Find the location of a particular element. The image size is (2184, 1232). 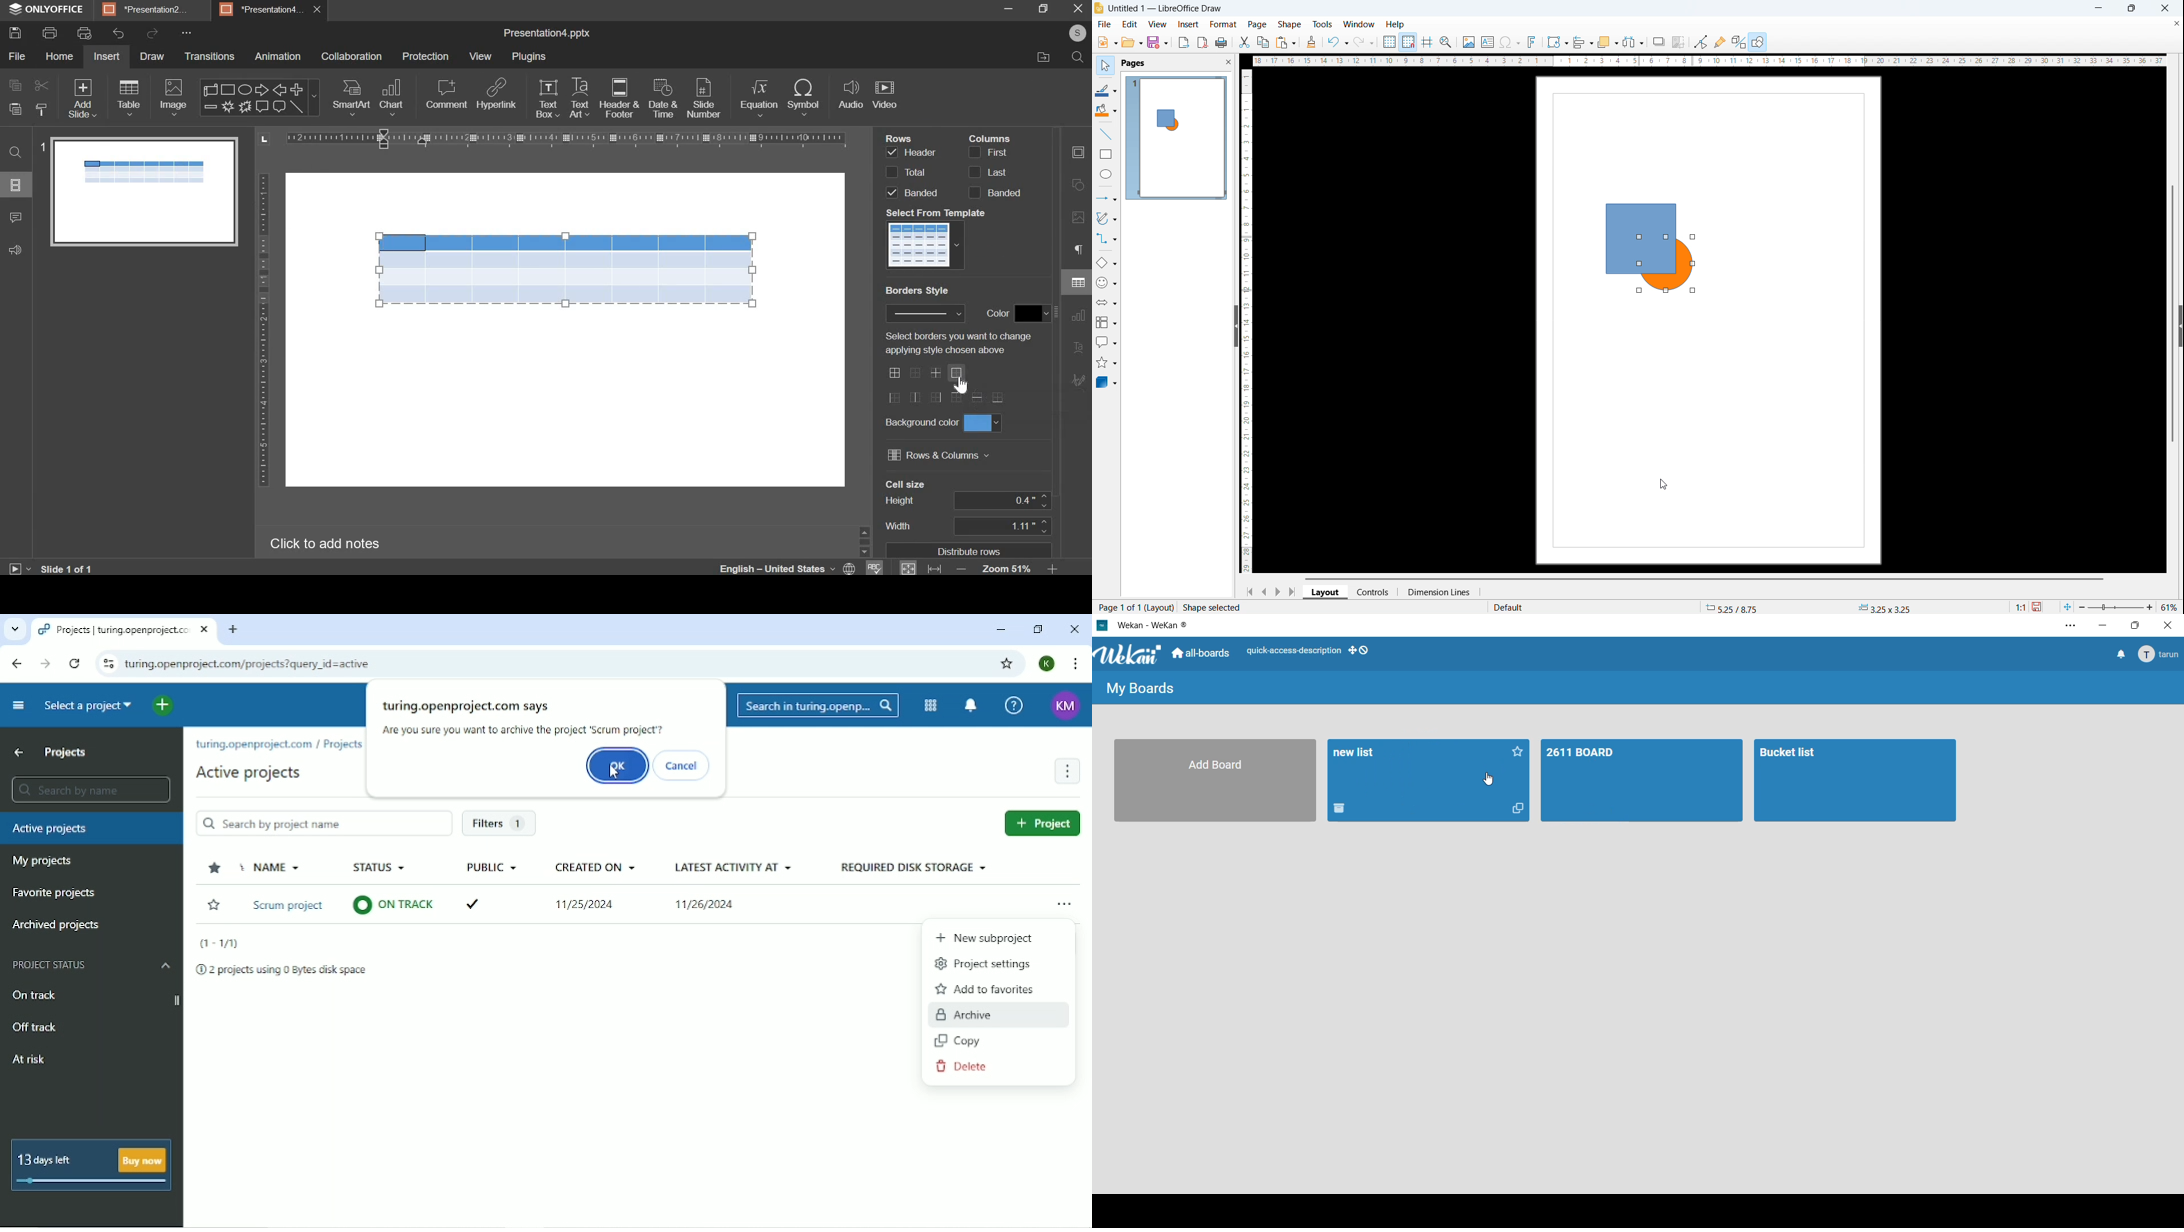

zoom slider is located at coordinates (2116, 607).